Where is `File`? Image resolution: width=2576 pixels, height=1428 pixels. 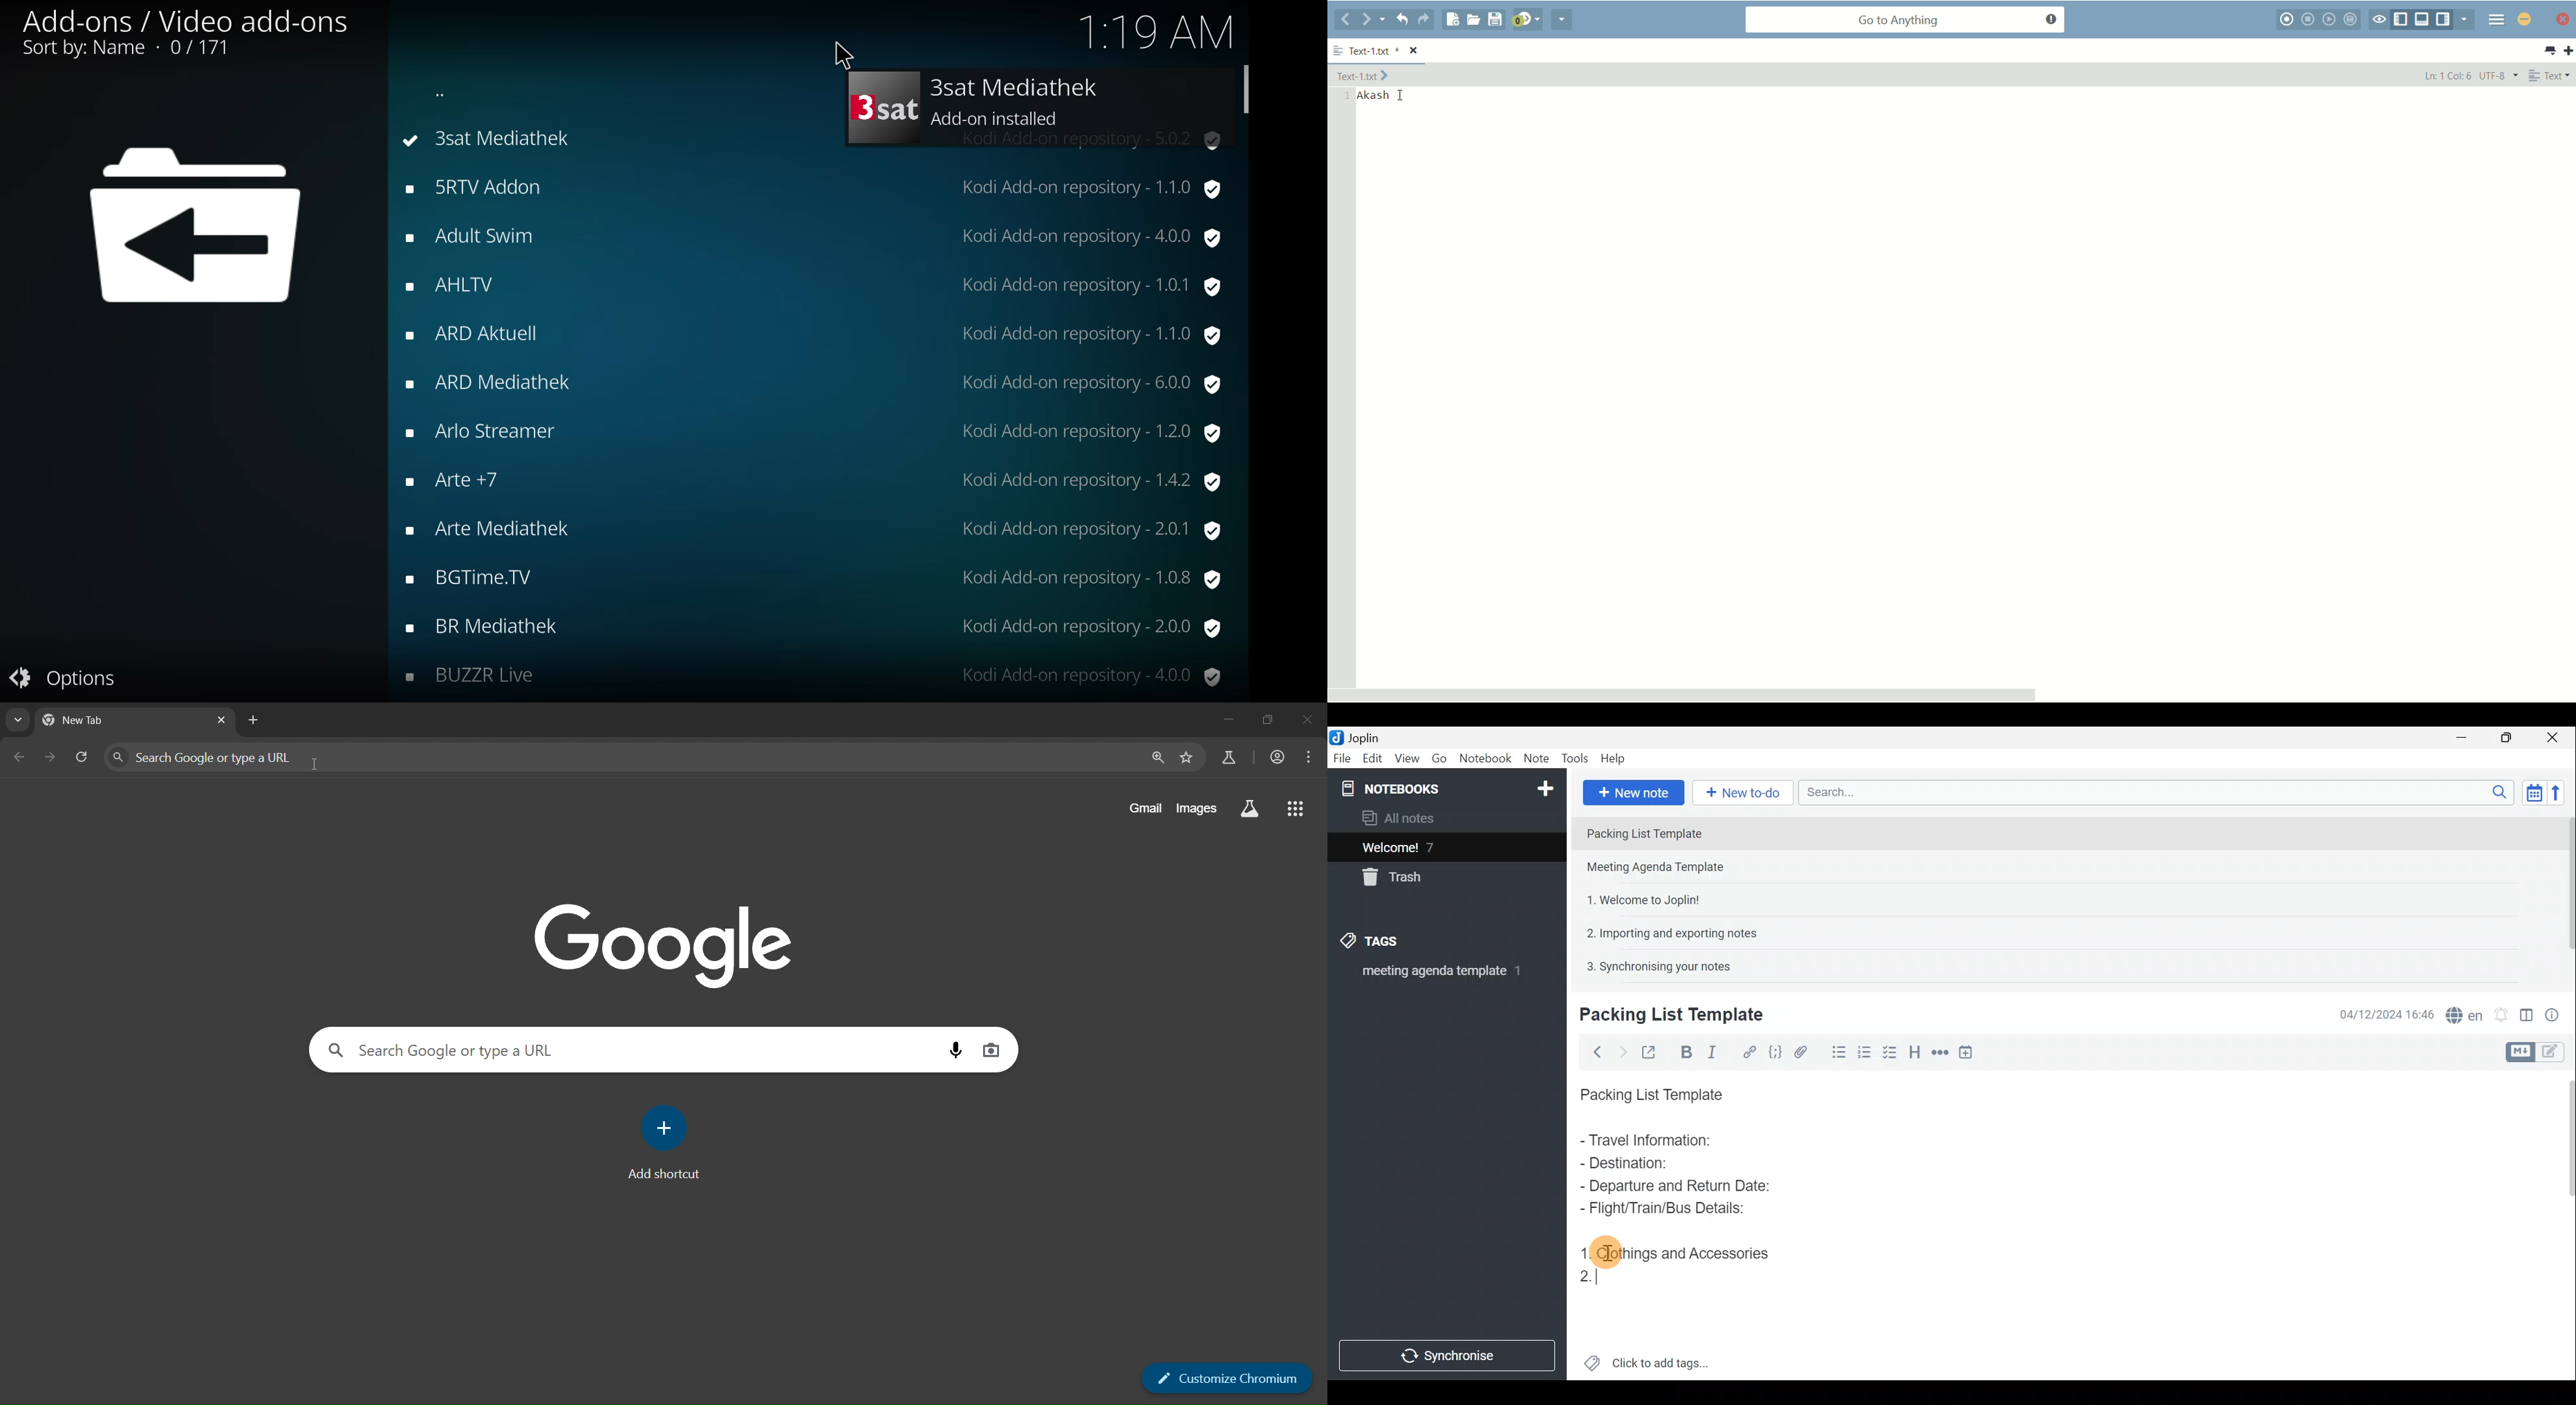 File is located at coordinates (1340, 757).